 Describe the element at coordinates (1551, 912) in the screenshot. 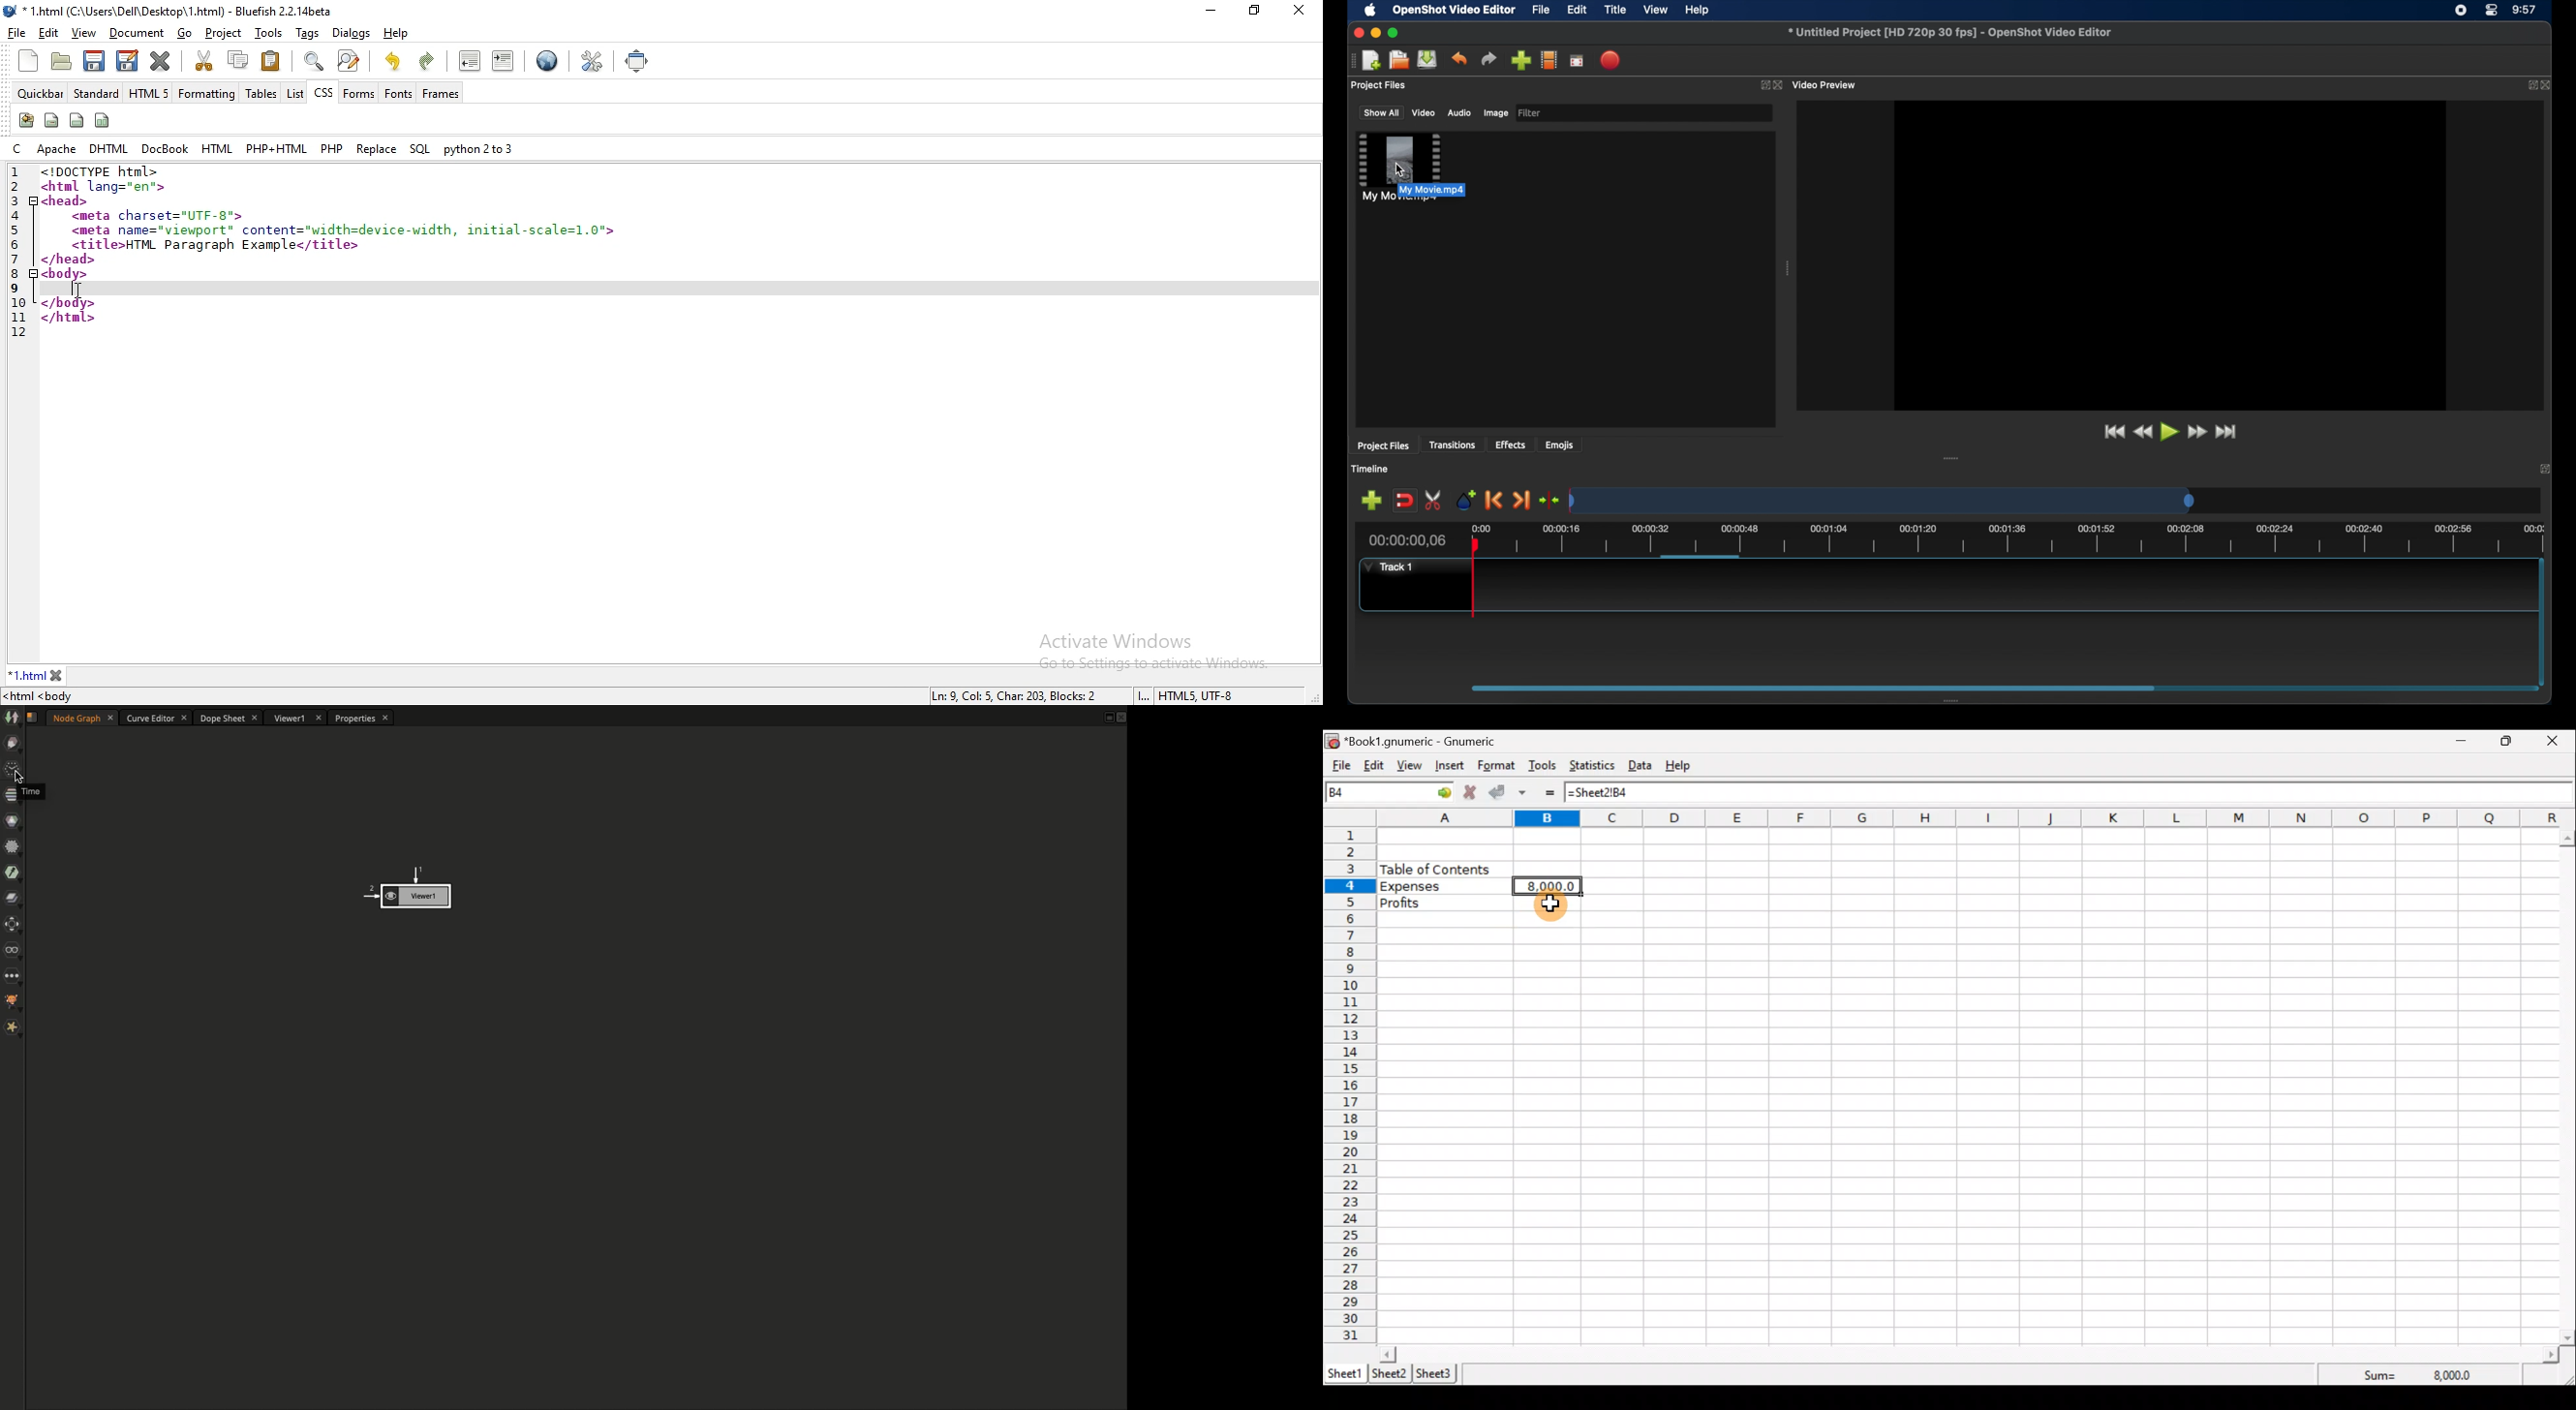

I see `Cursor hovering on cell B5` at that location.